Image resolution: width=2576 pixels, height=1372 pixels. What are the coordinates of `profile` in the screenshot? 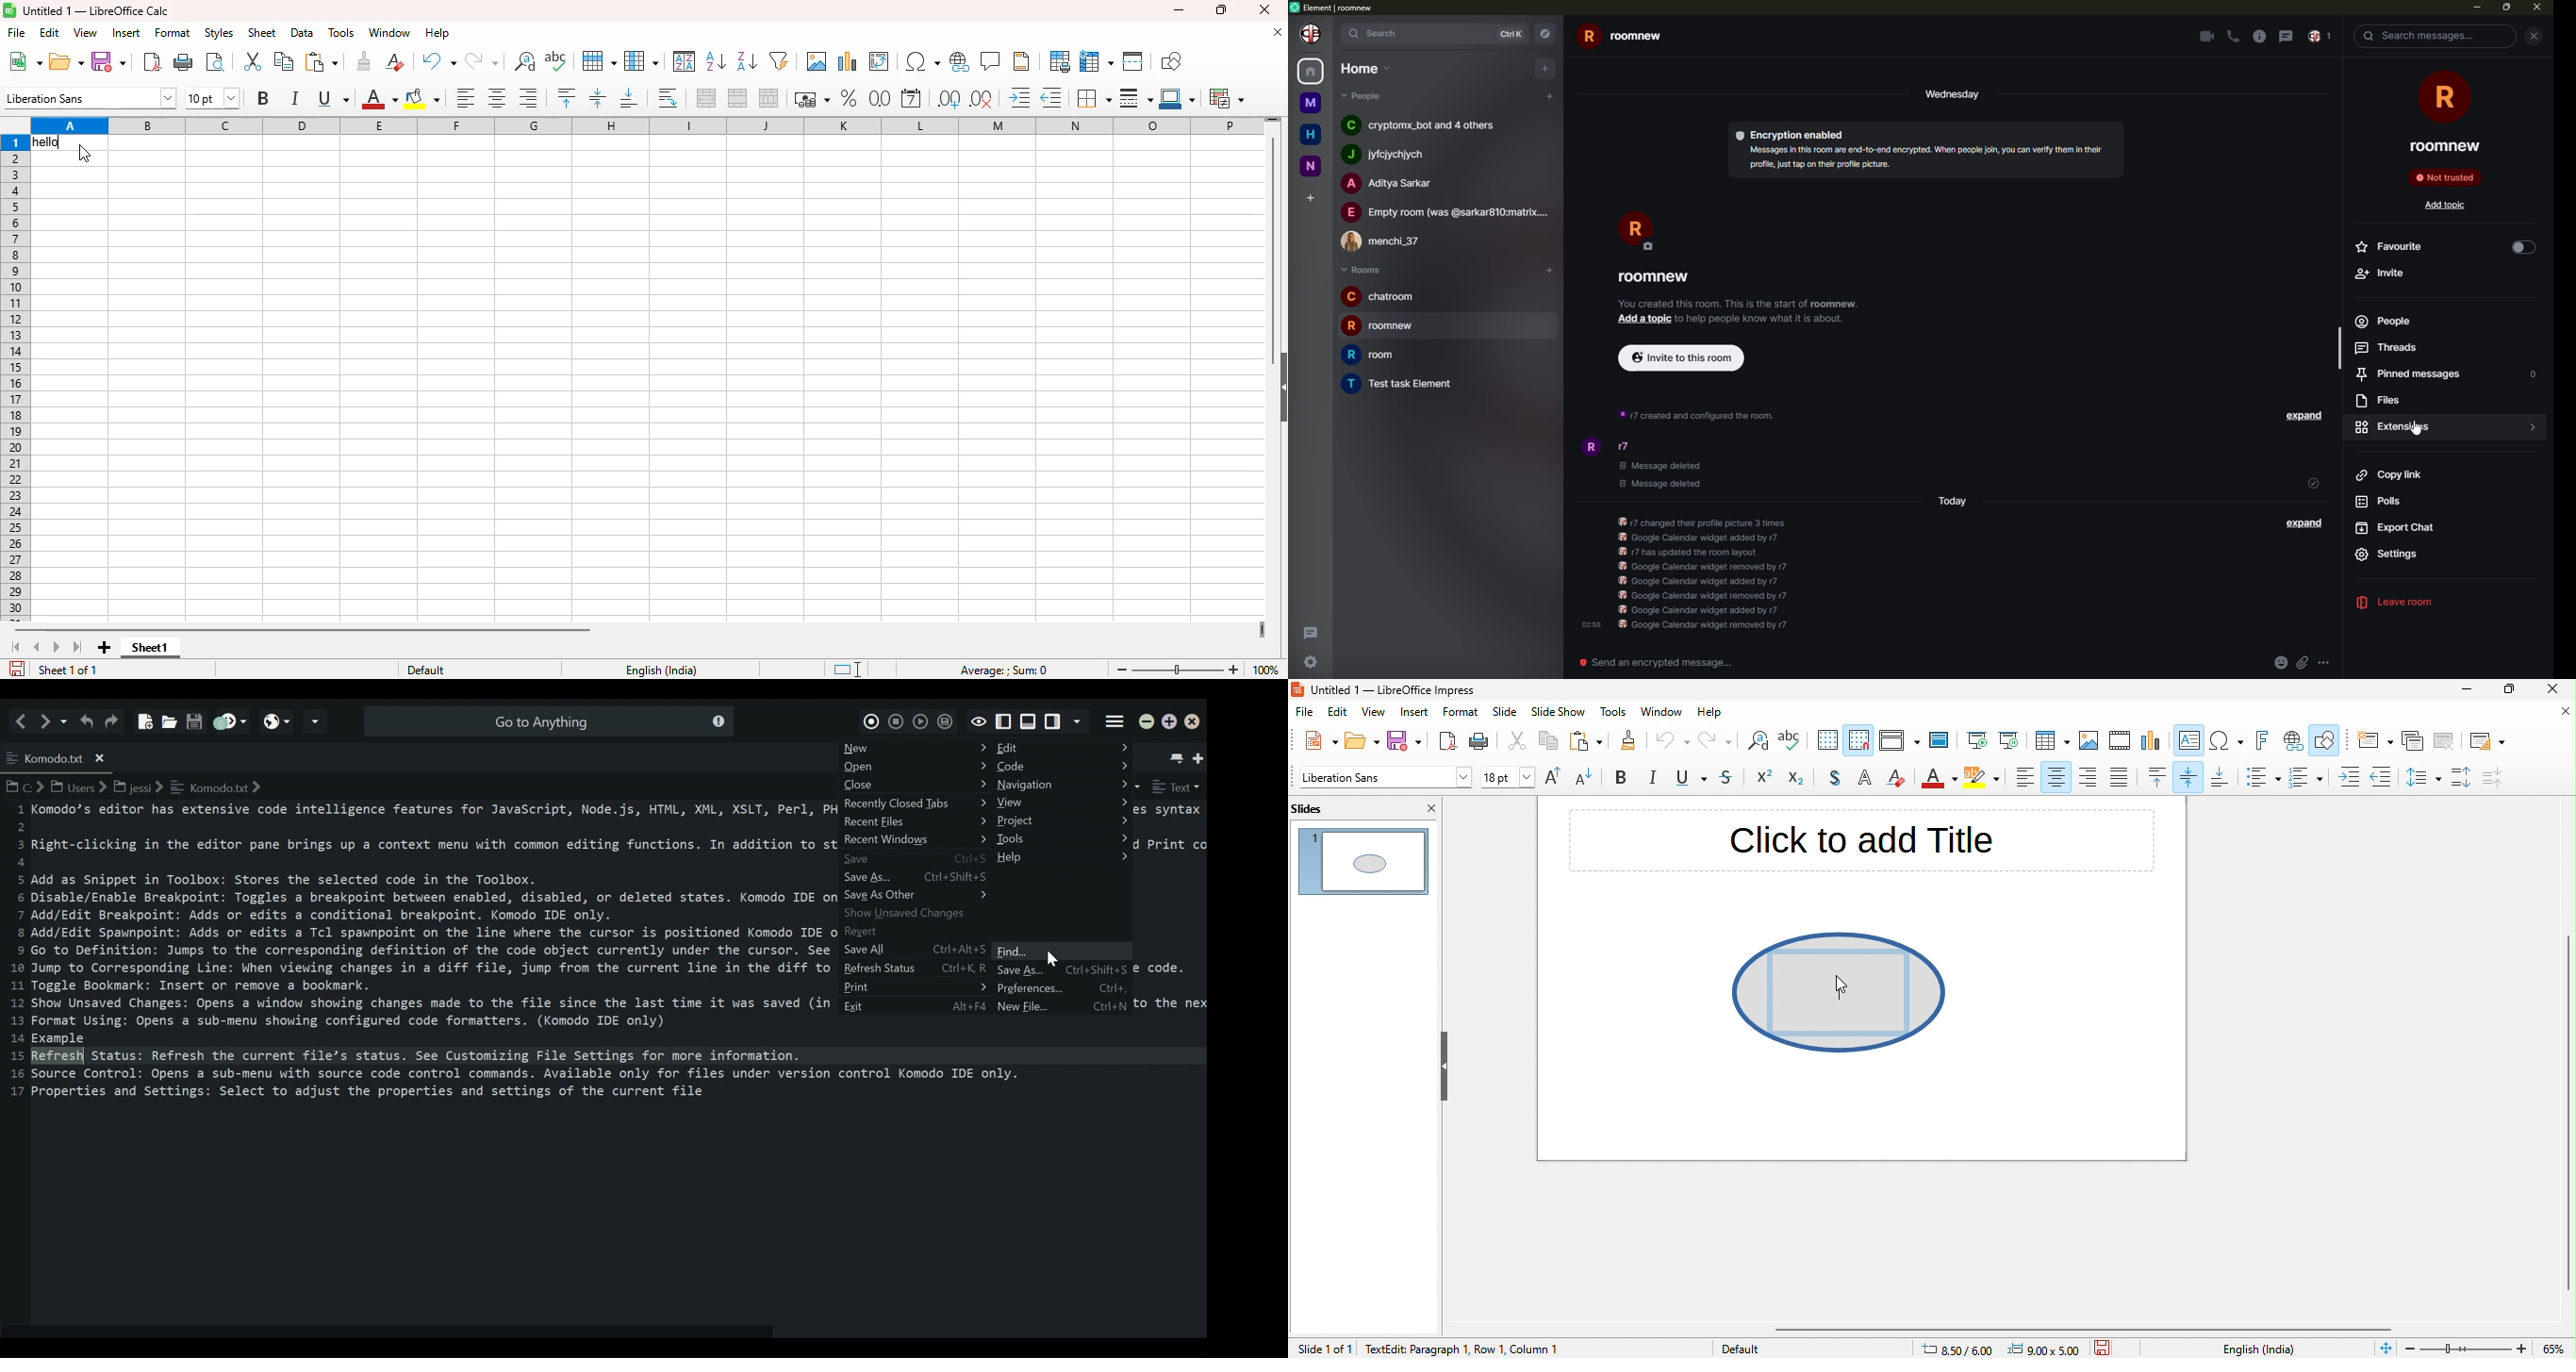 It's located at (1312, 34).